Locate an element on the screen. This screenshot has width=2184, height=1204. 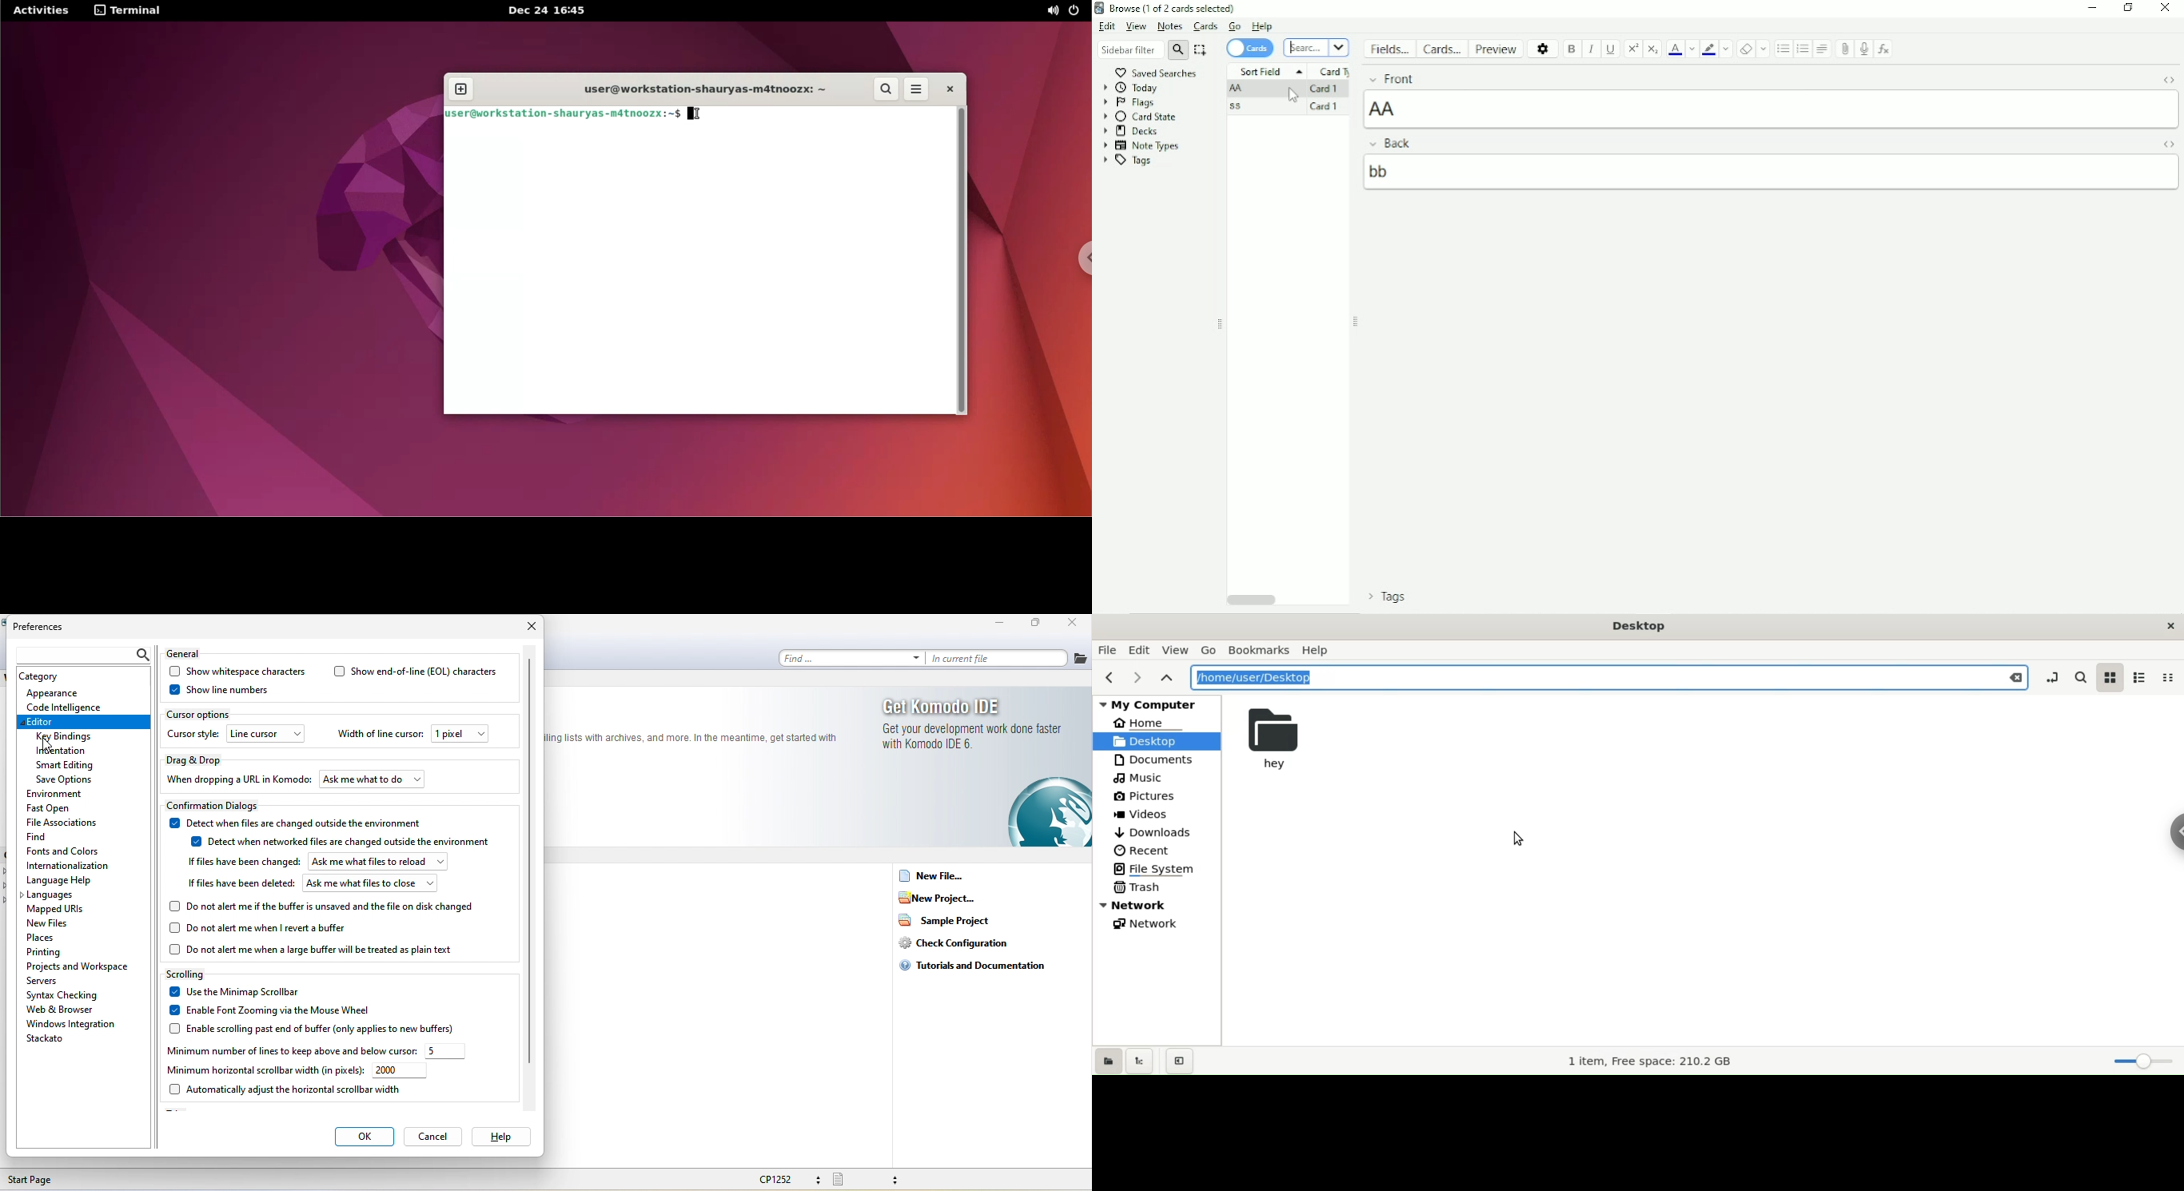
scrolling is located at coordinates (189, 974).